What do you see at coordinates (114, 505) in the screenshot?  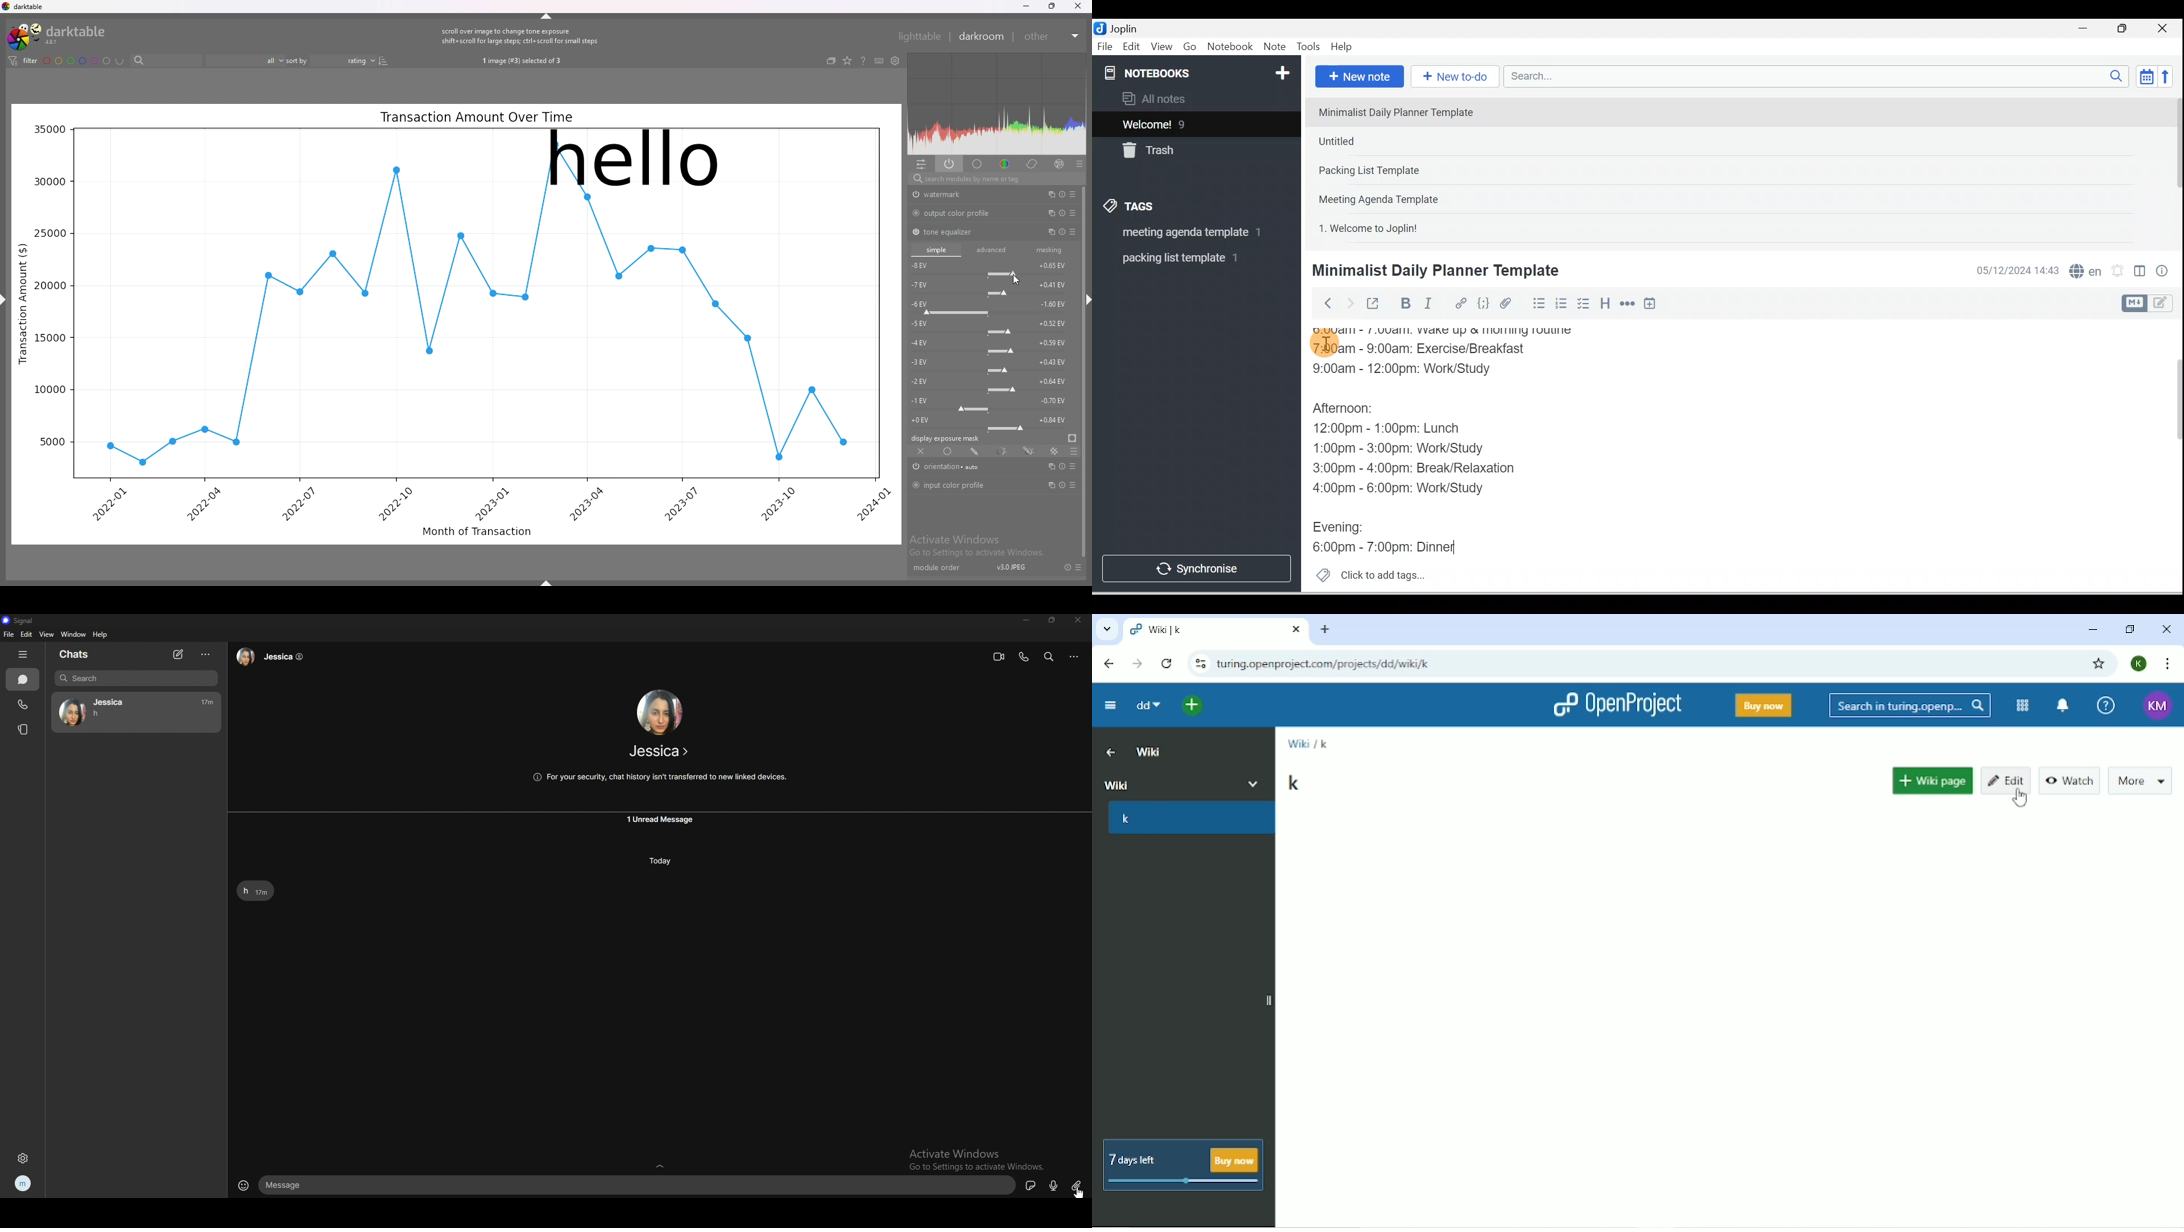 I see `2022-01` at bounding box center [114, 505].